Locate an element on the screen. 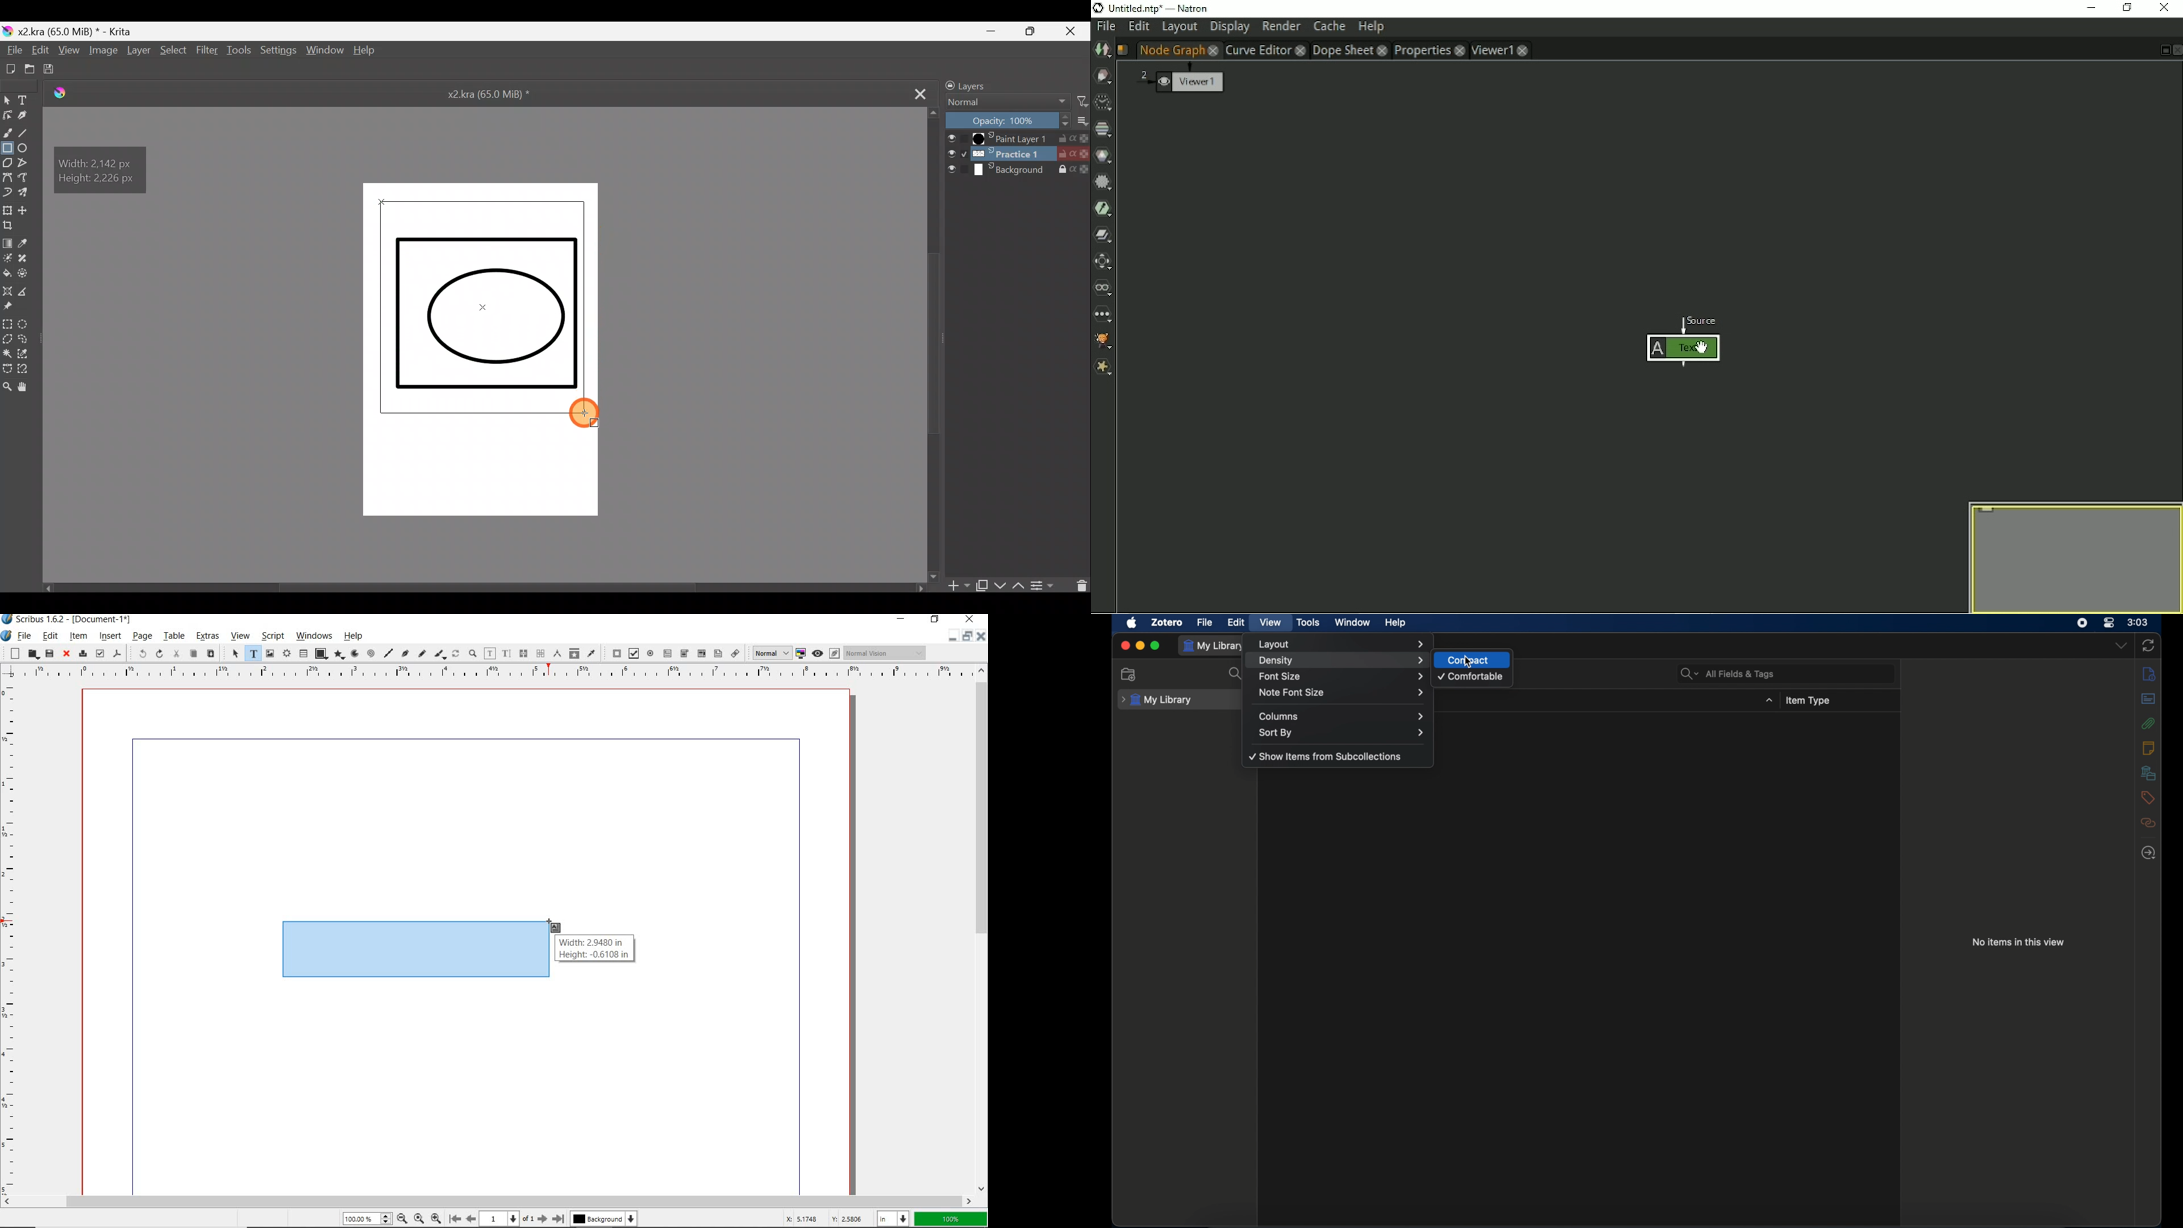 Image resolution: width=2184 pixels, height=1232 pixels. Select shapes tool is located at coordinates (7, 99).